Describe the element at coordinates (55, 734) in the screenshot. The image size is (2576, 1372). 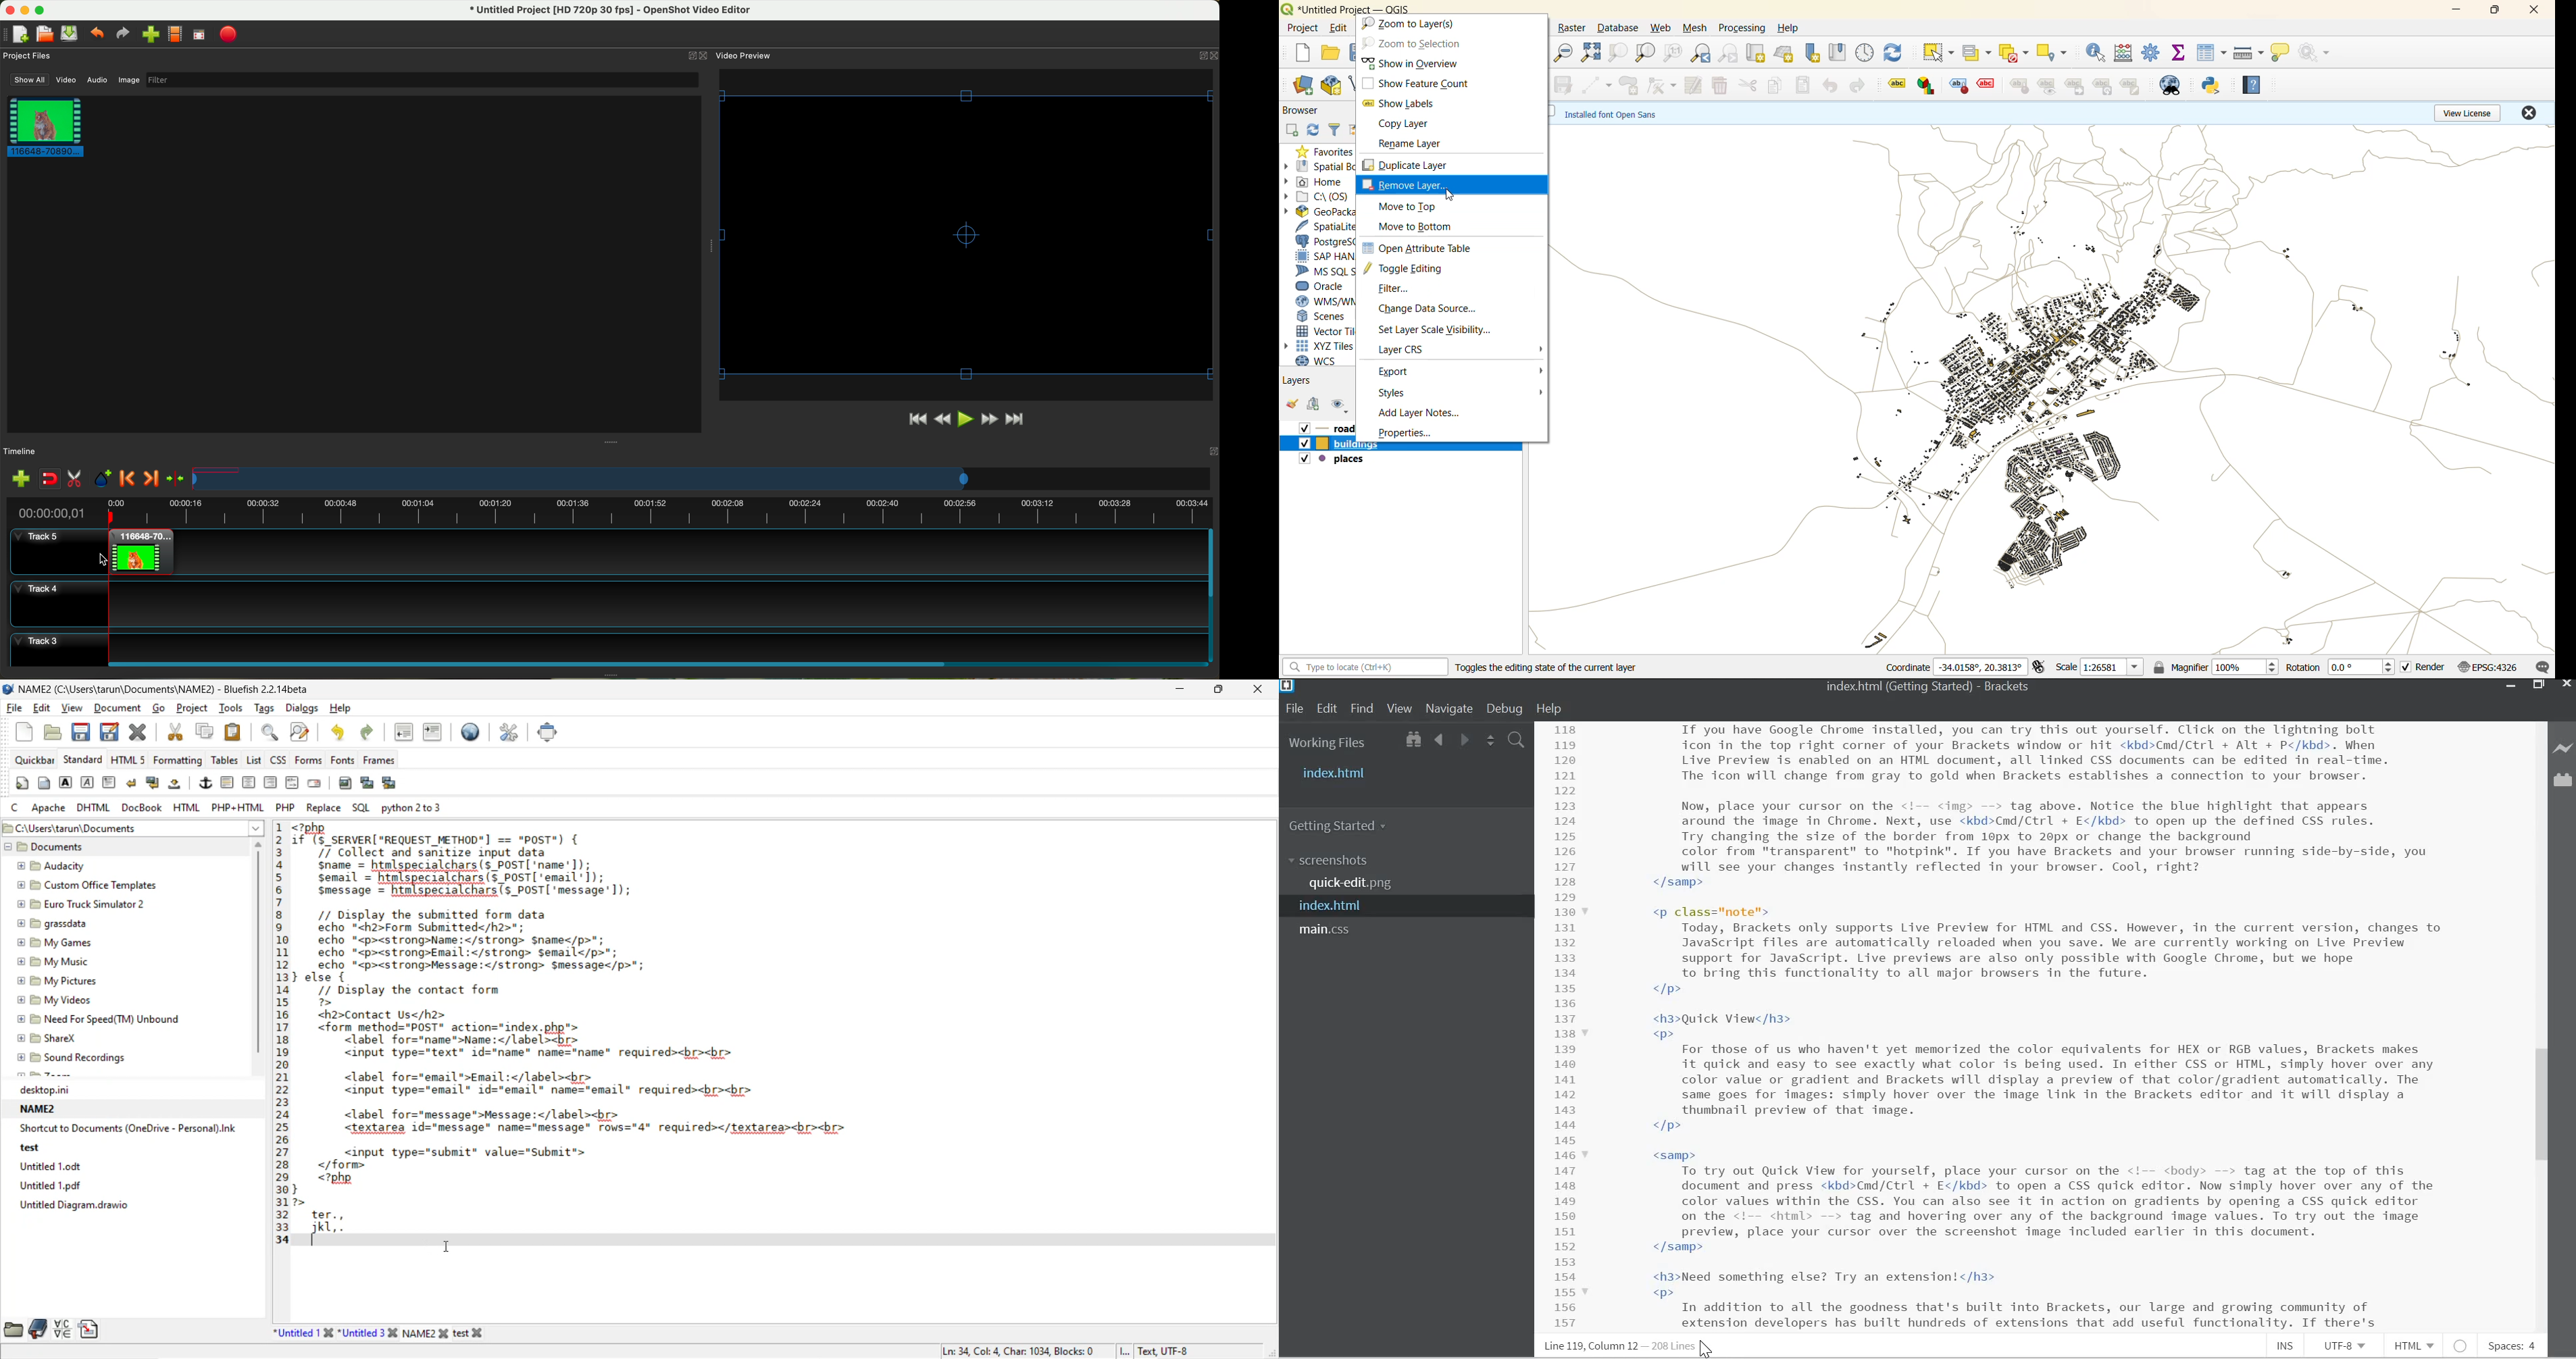
I see `open` at that location.